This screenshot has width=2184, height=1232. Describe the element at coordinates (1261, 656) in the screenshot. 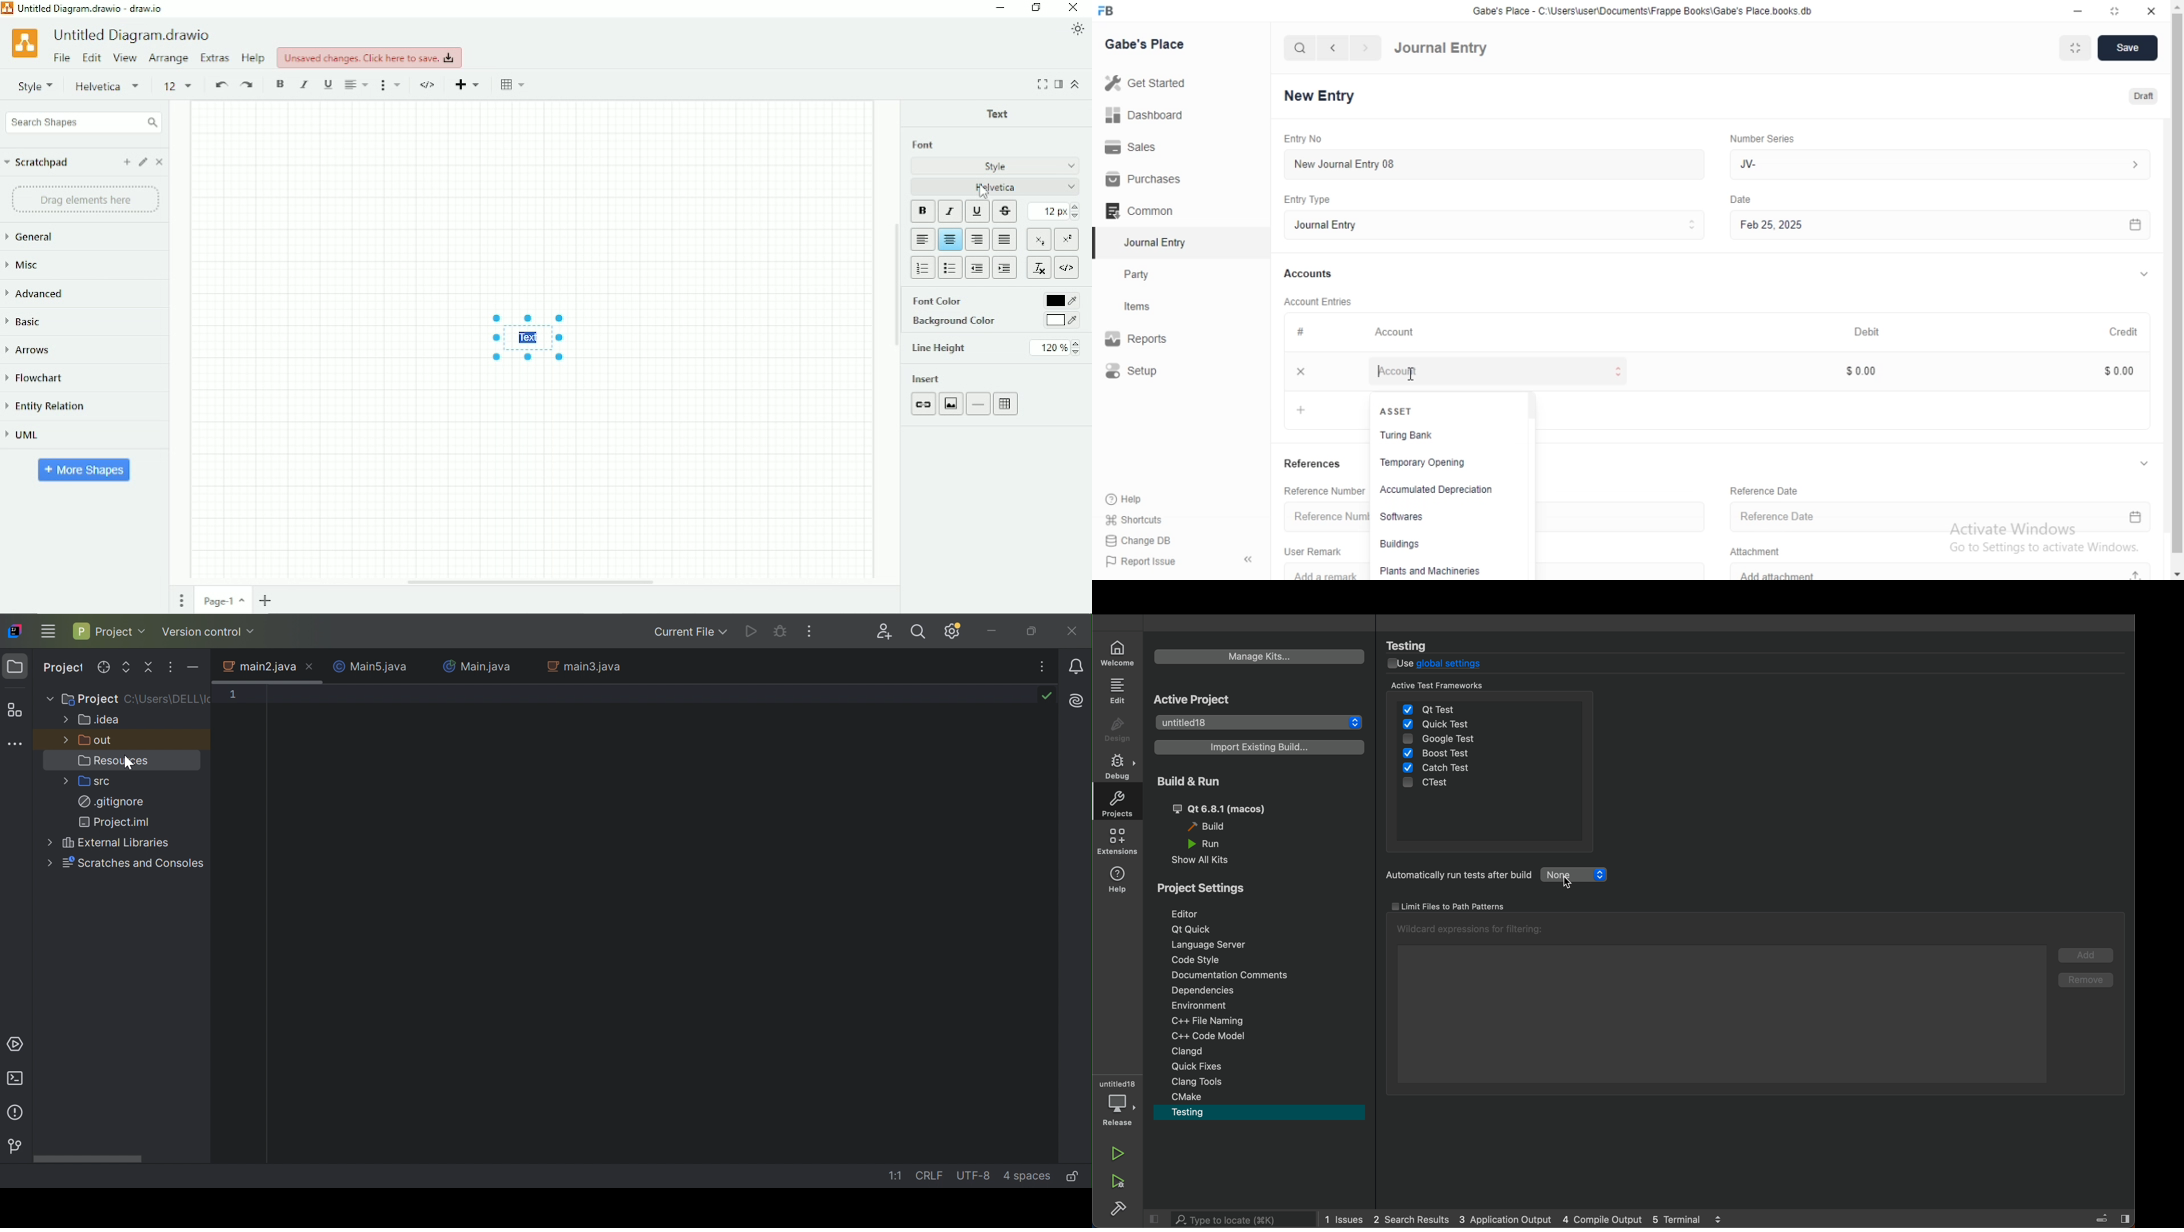

I see `manage kits` at that location.